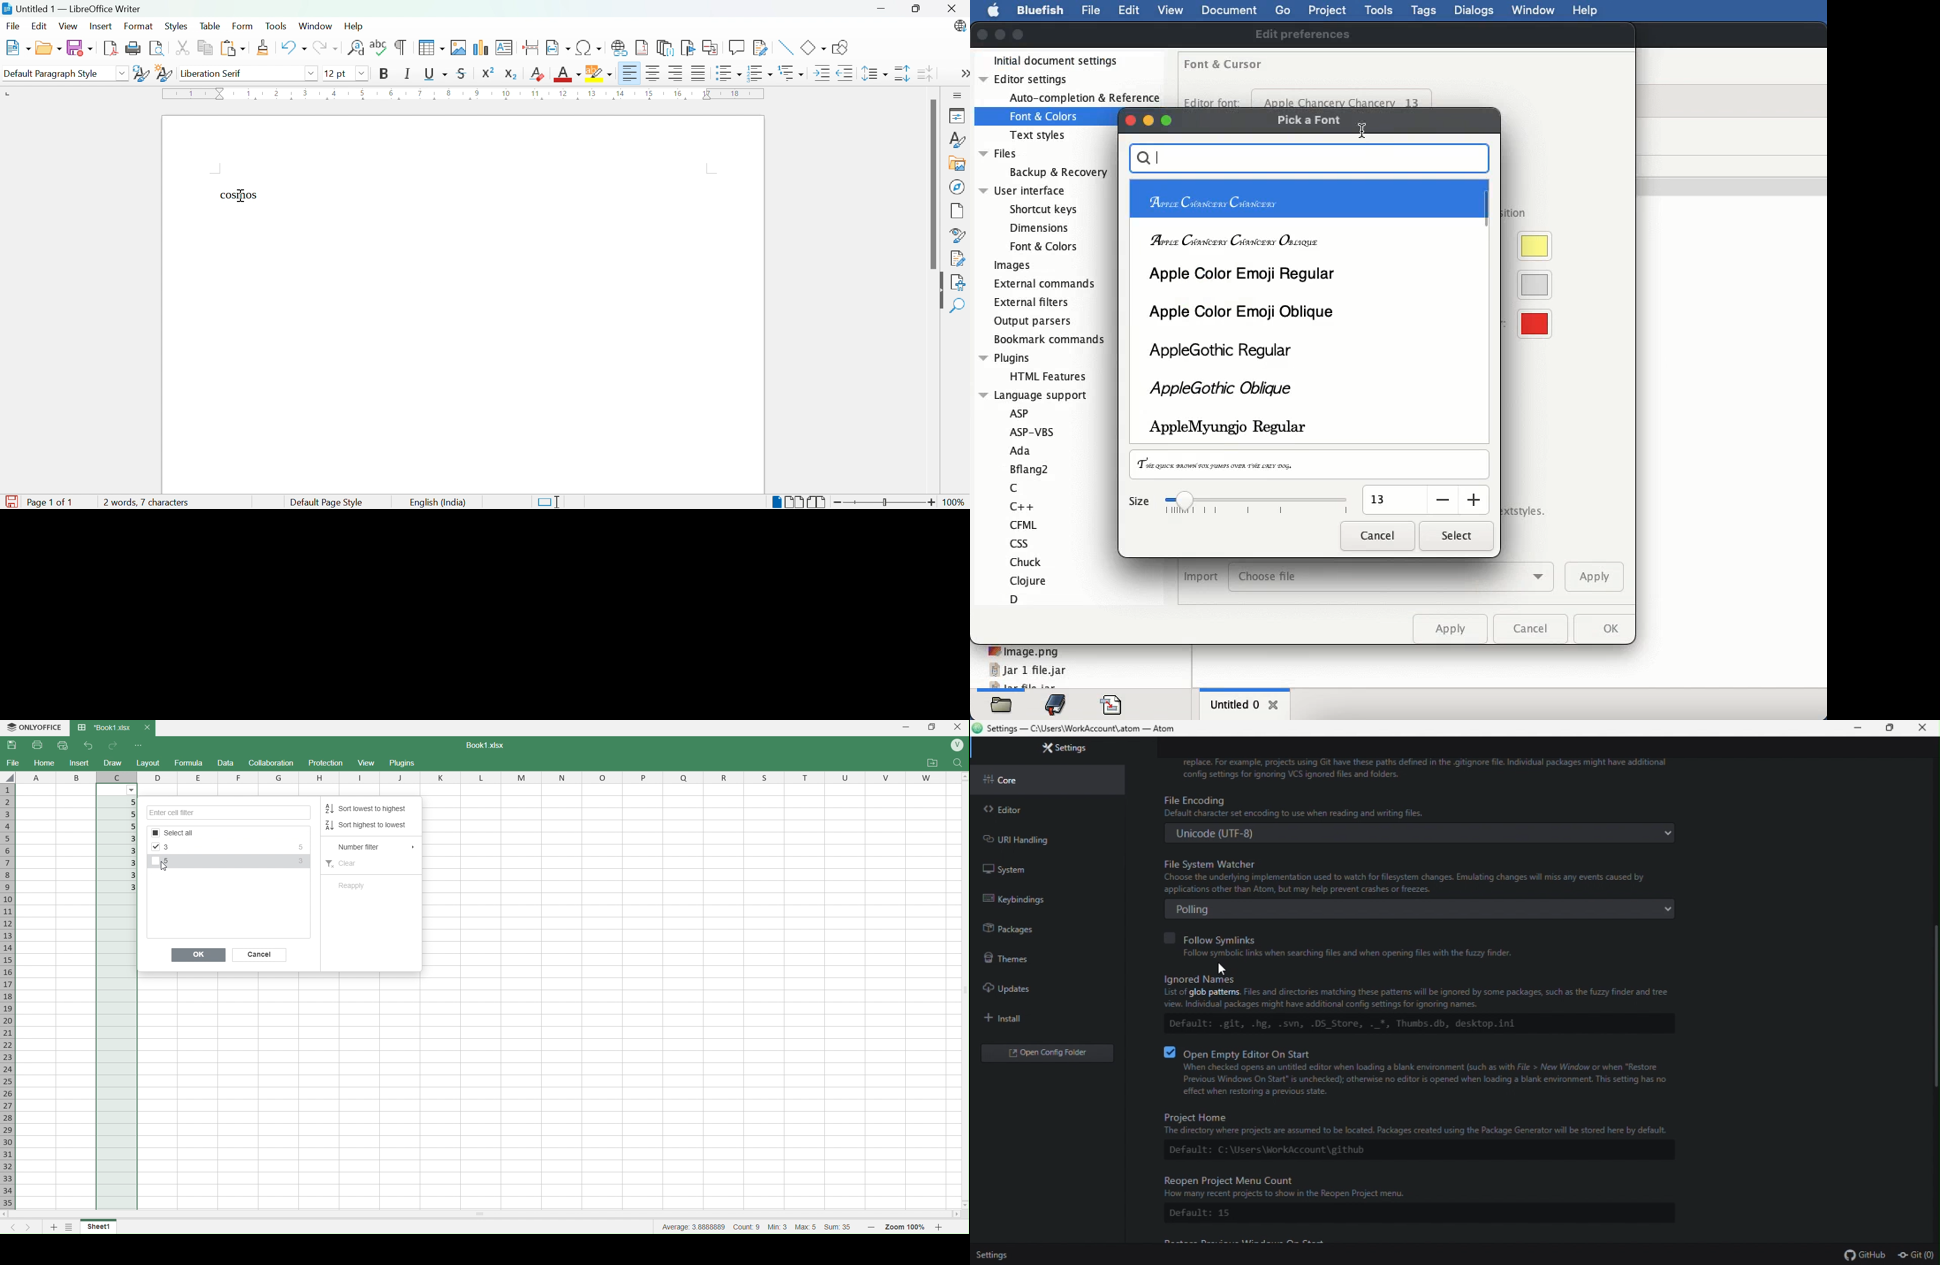 The image size is (1960, 1288). I want to click on 3, so click(173, 848).